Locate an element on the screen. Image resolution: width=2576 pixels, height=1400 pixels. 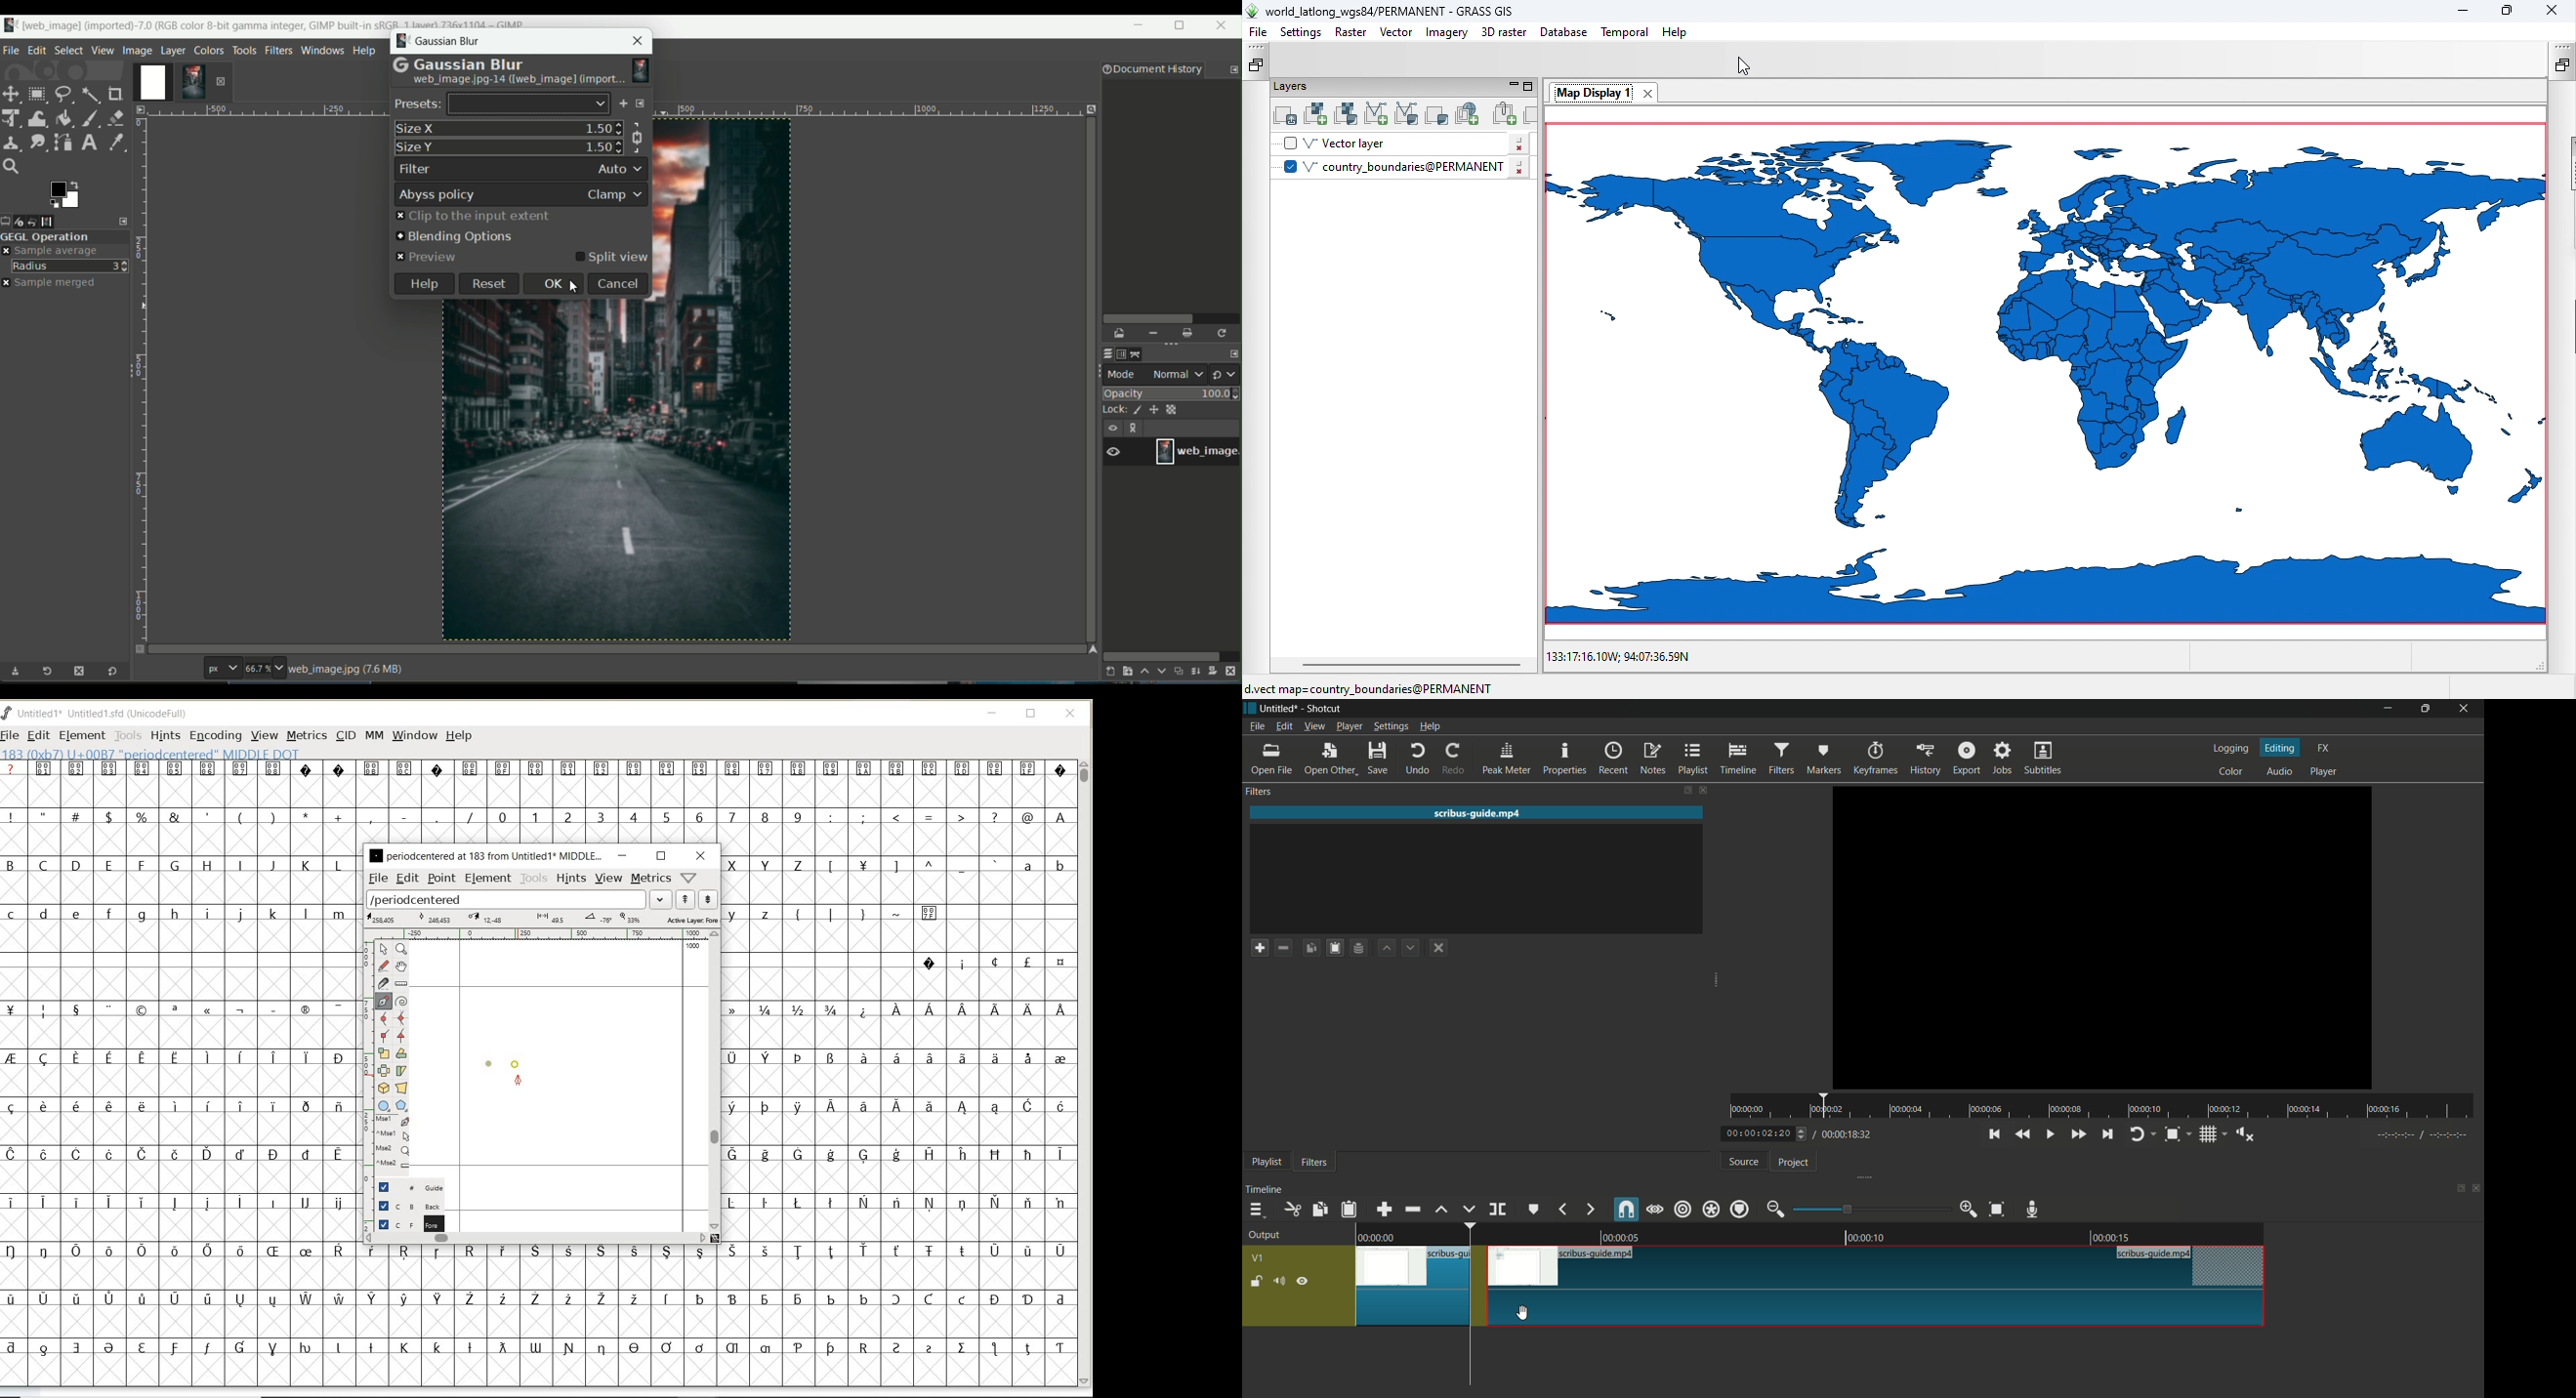
ripple delete is located at coordinates (1412, 1209).